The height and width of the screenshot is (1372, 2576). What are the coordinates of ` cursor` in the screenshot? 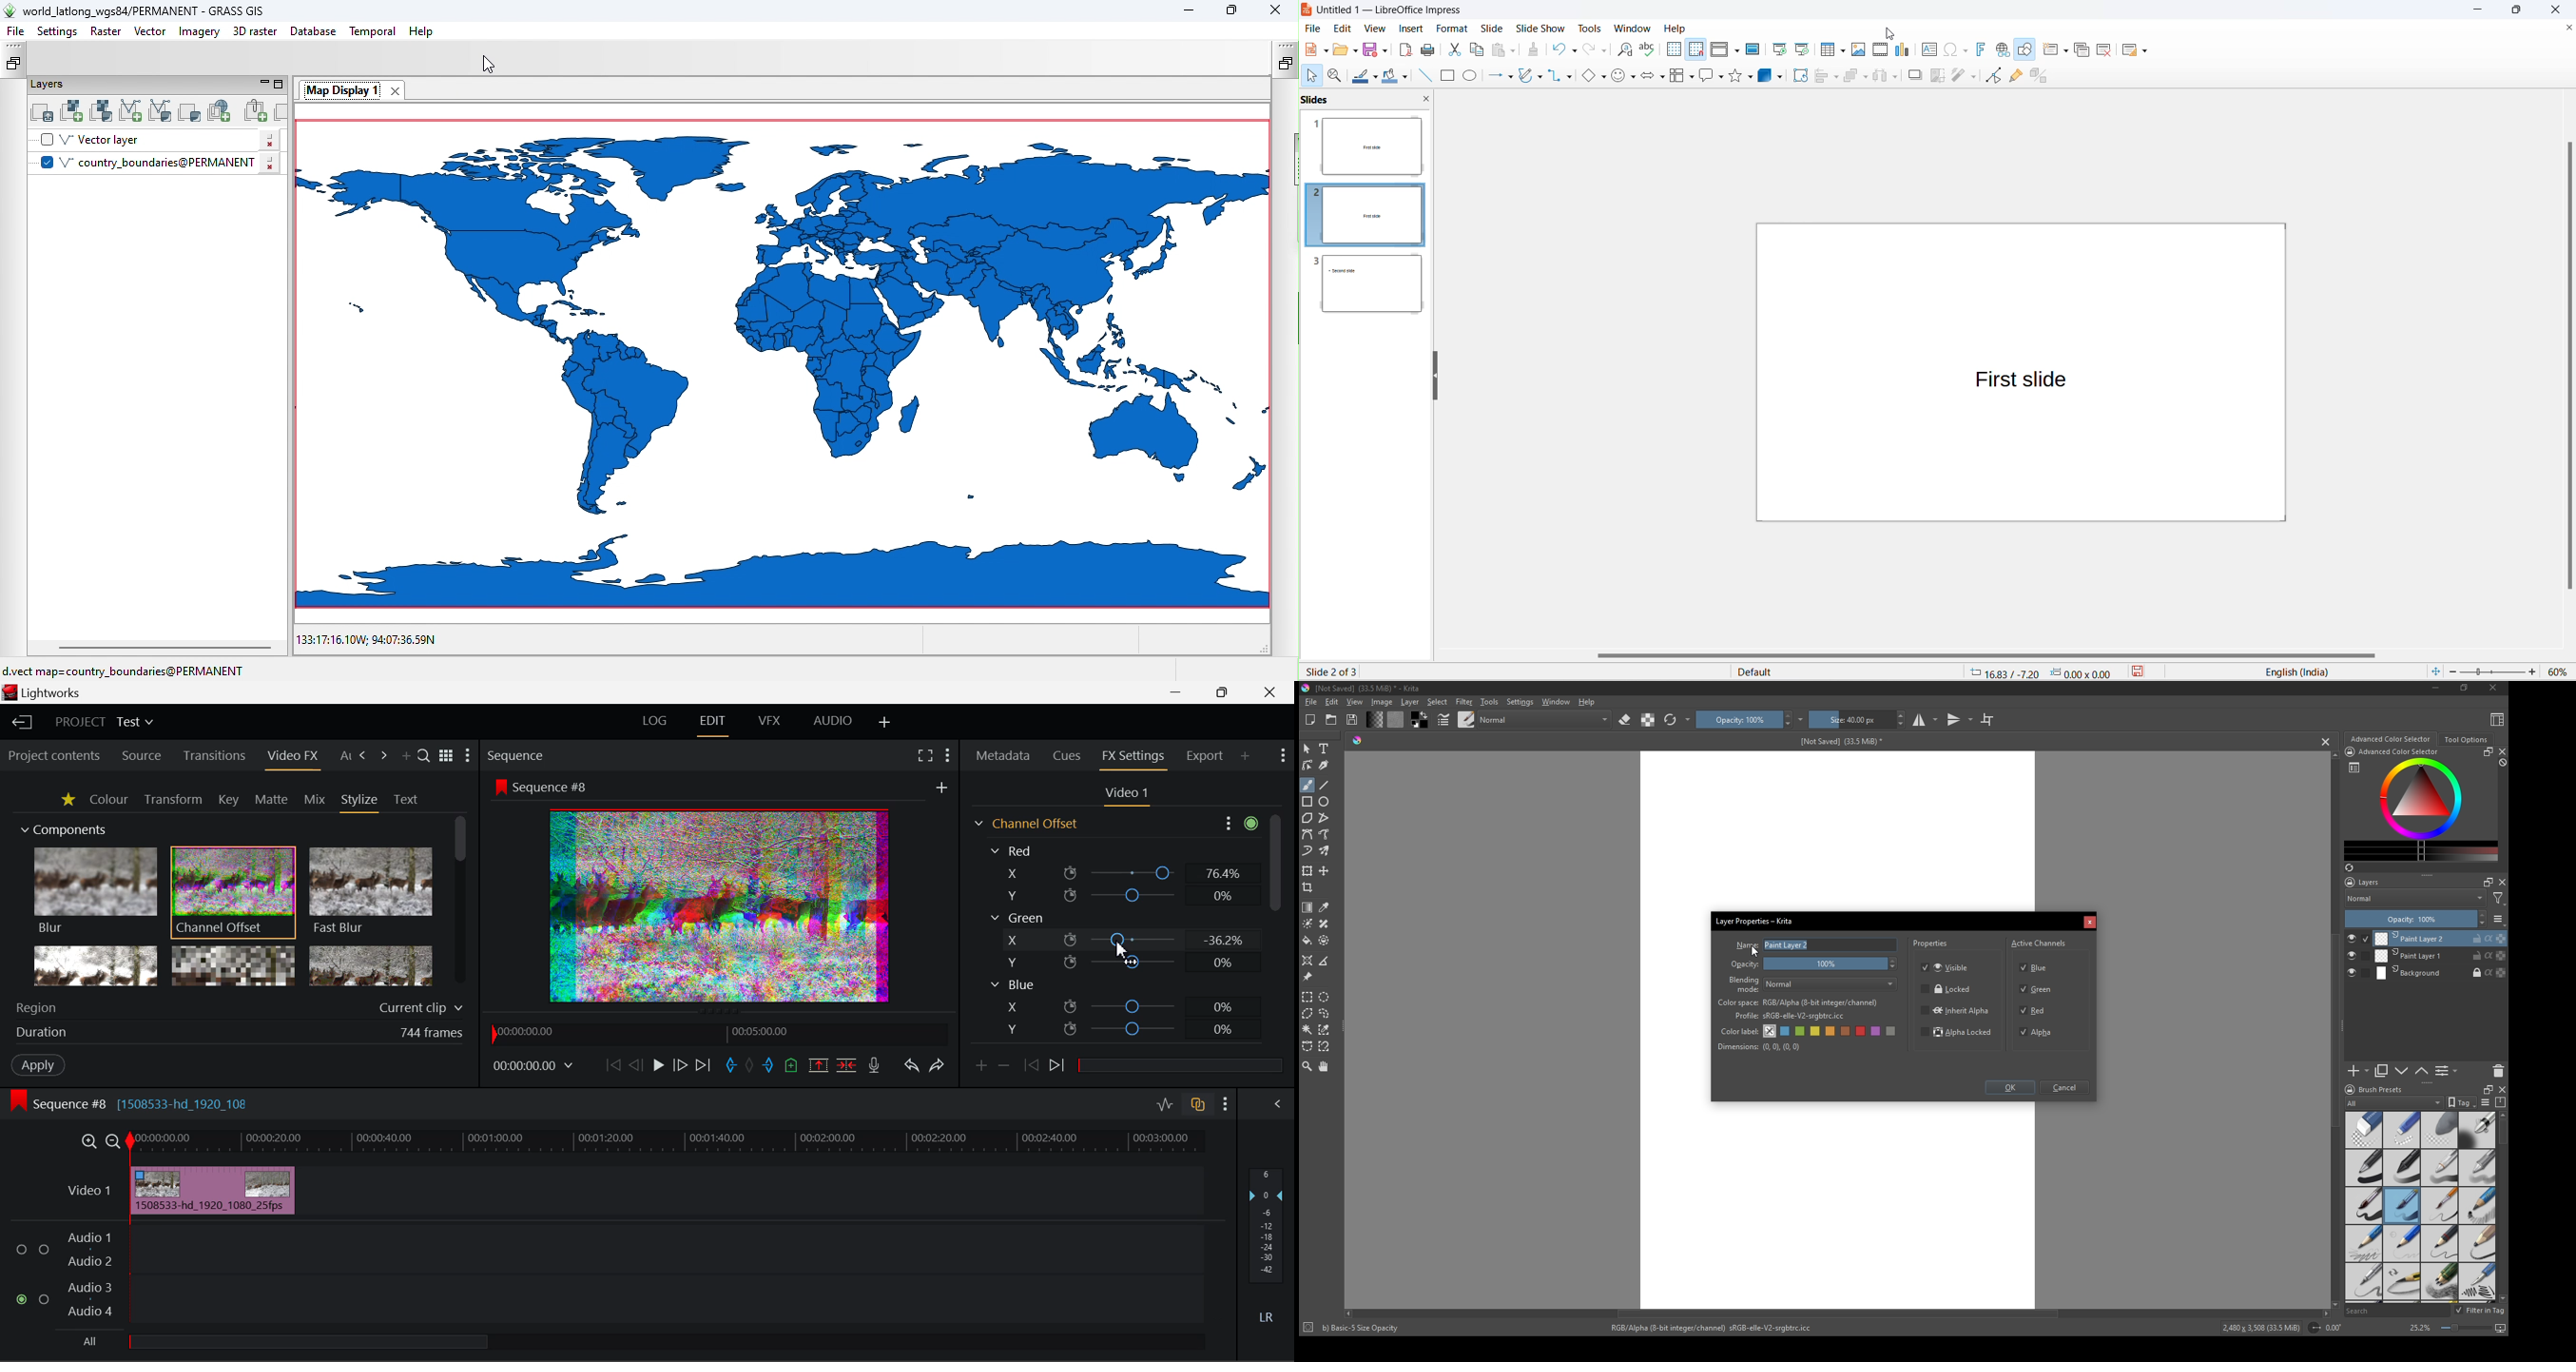 It's located at (1895, 28).